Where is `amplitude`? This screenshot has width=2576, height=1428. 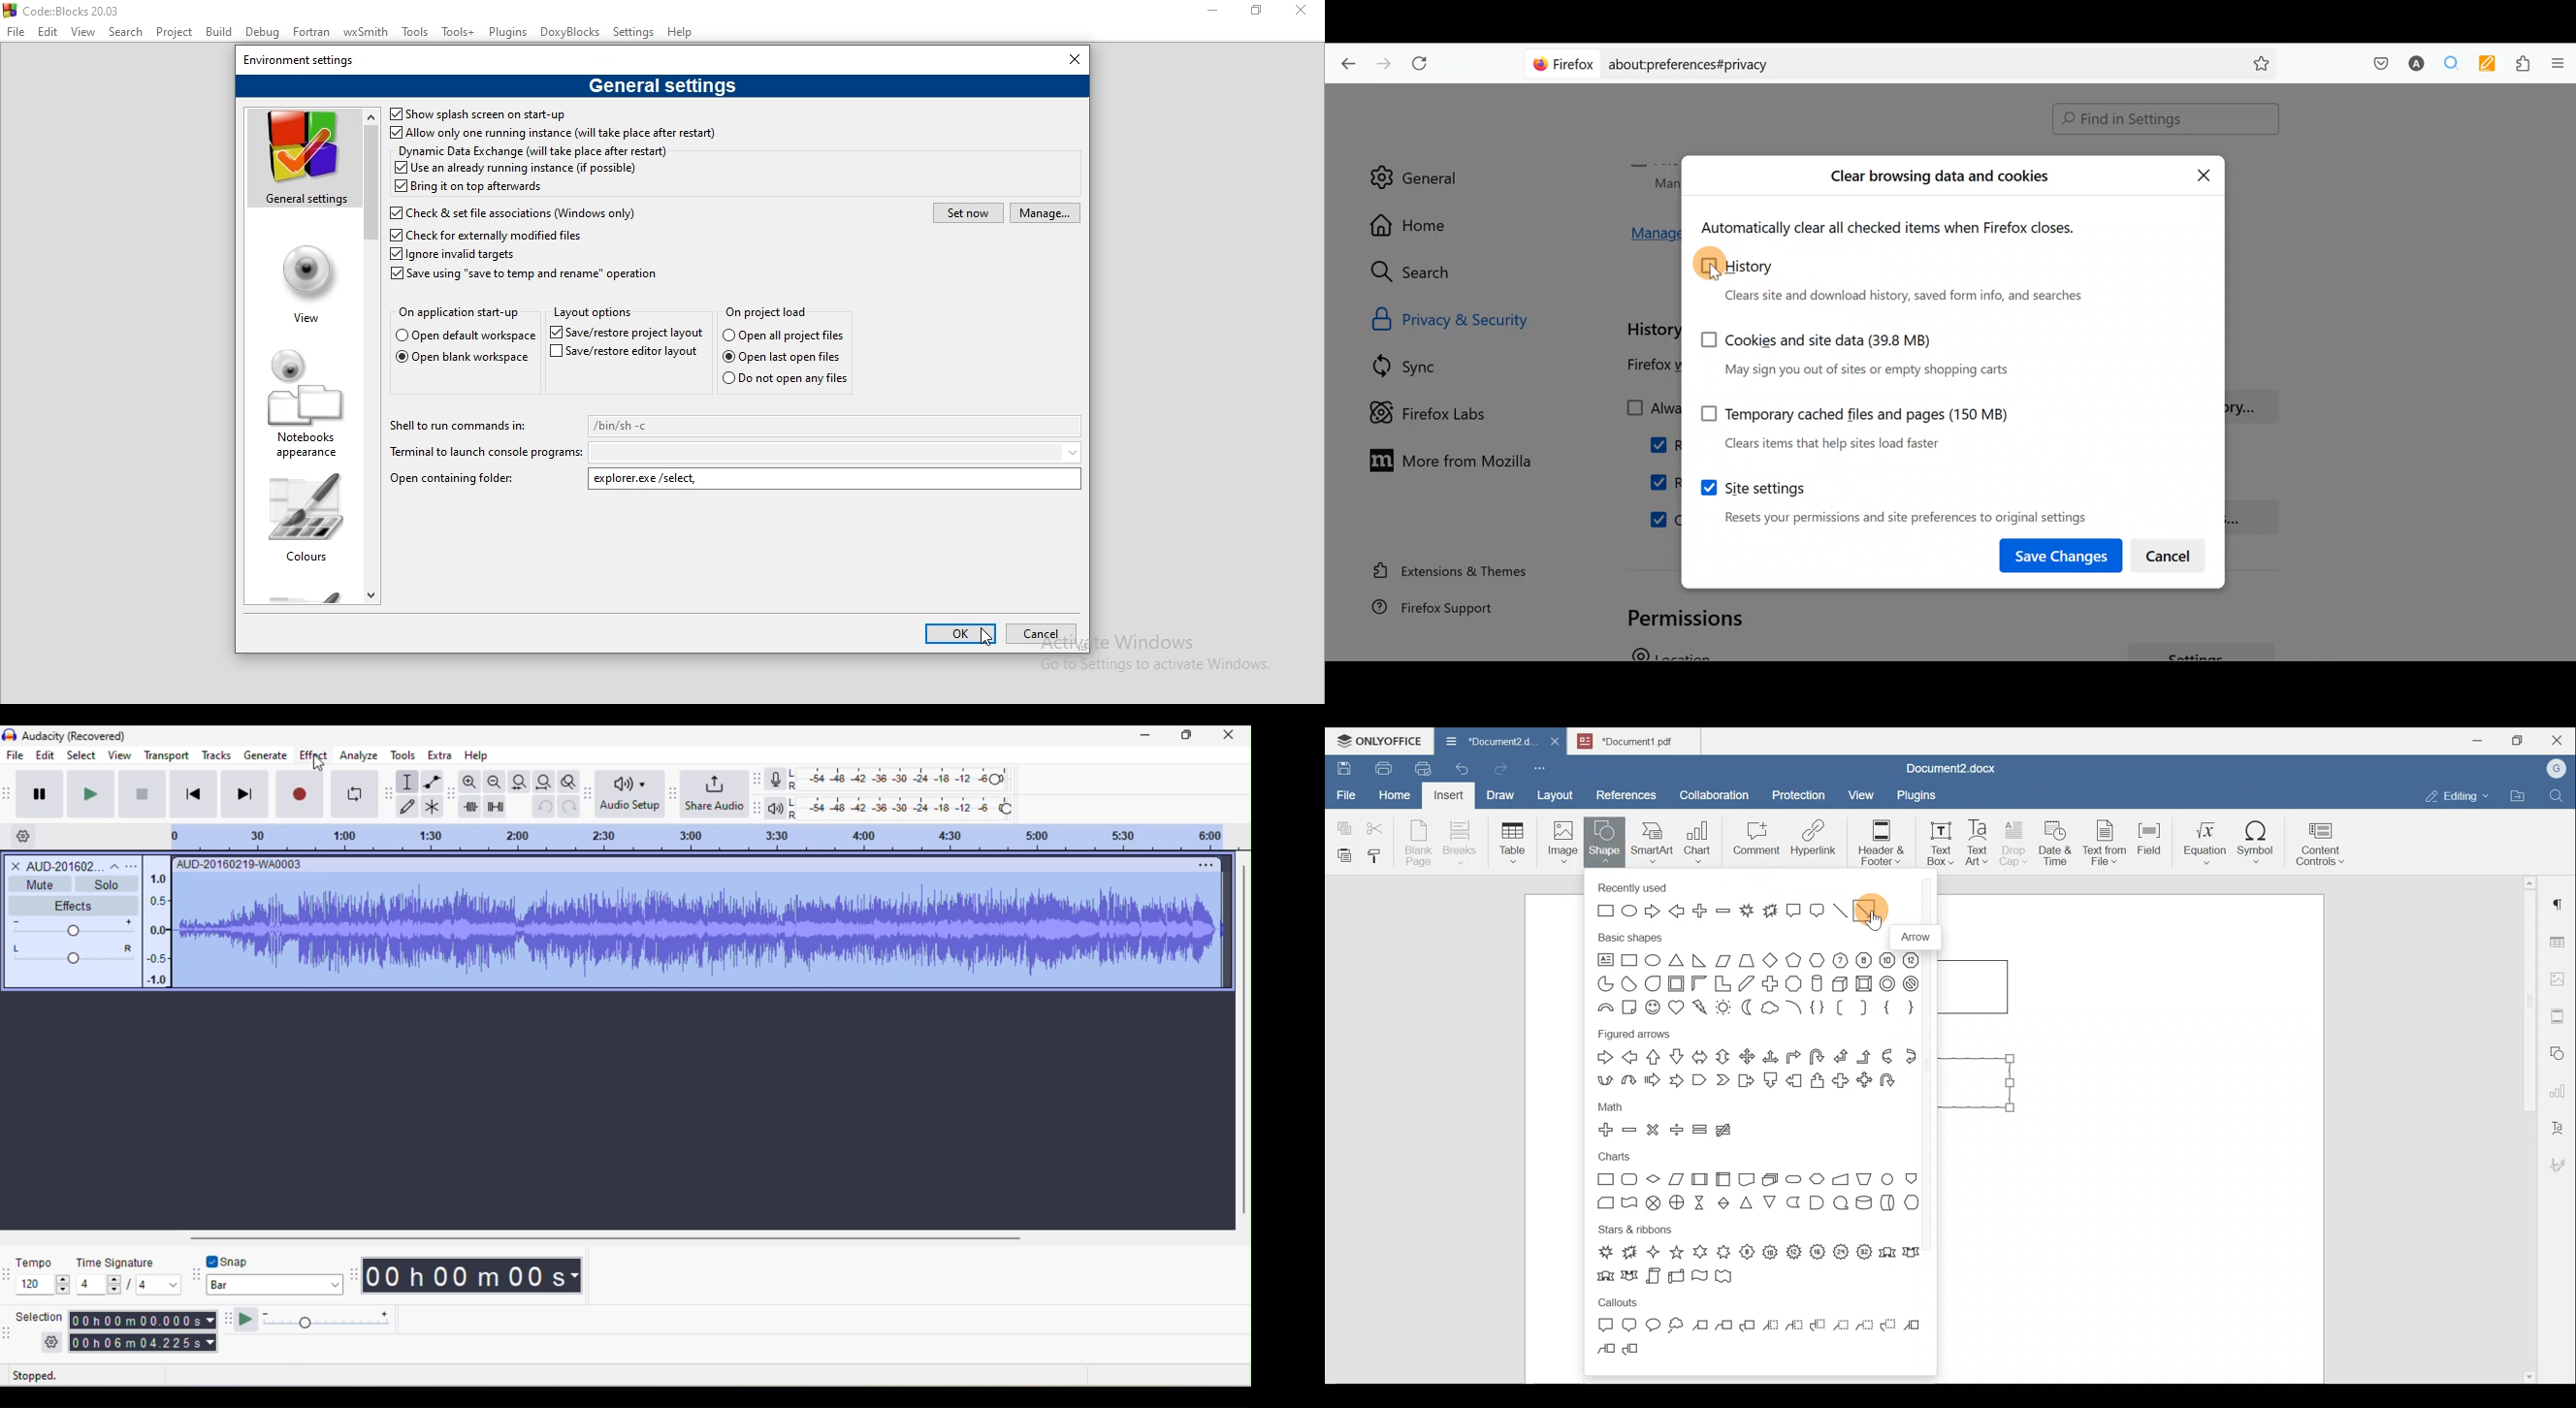
amplitude is located at coordinates (158, 931).